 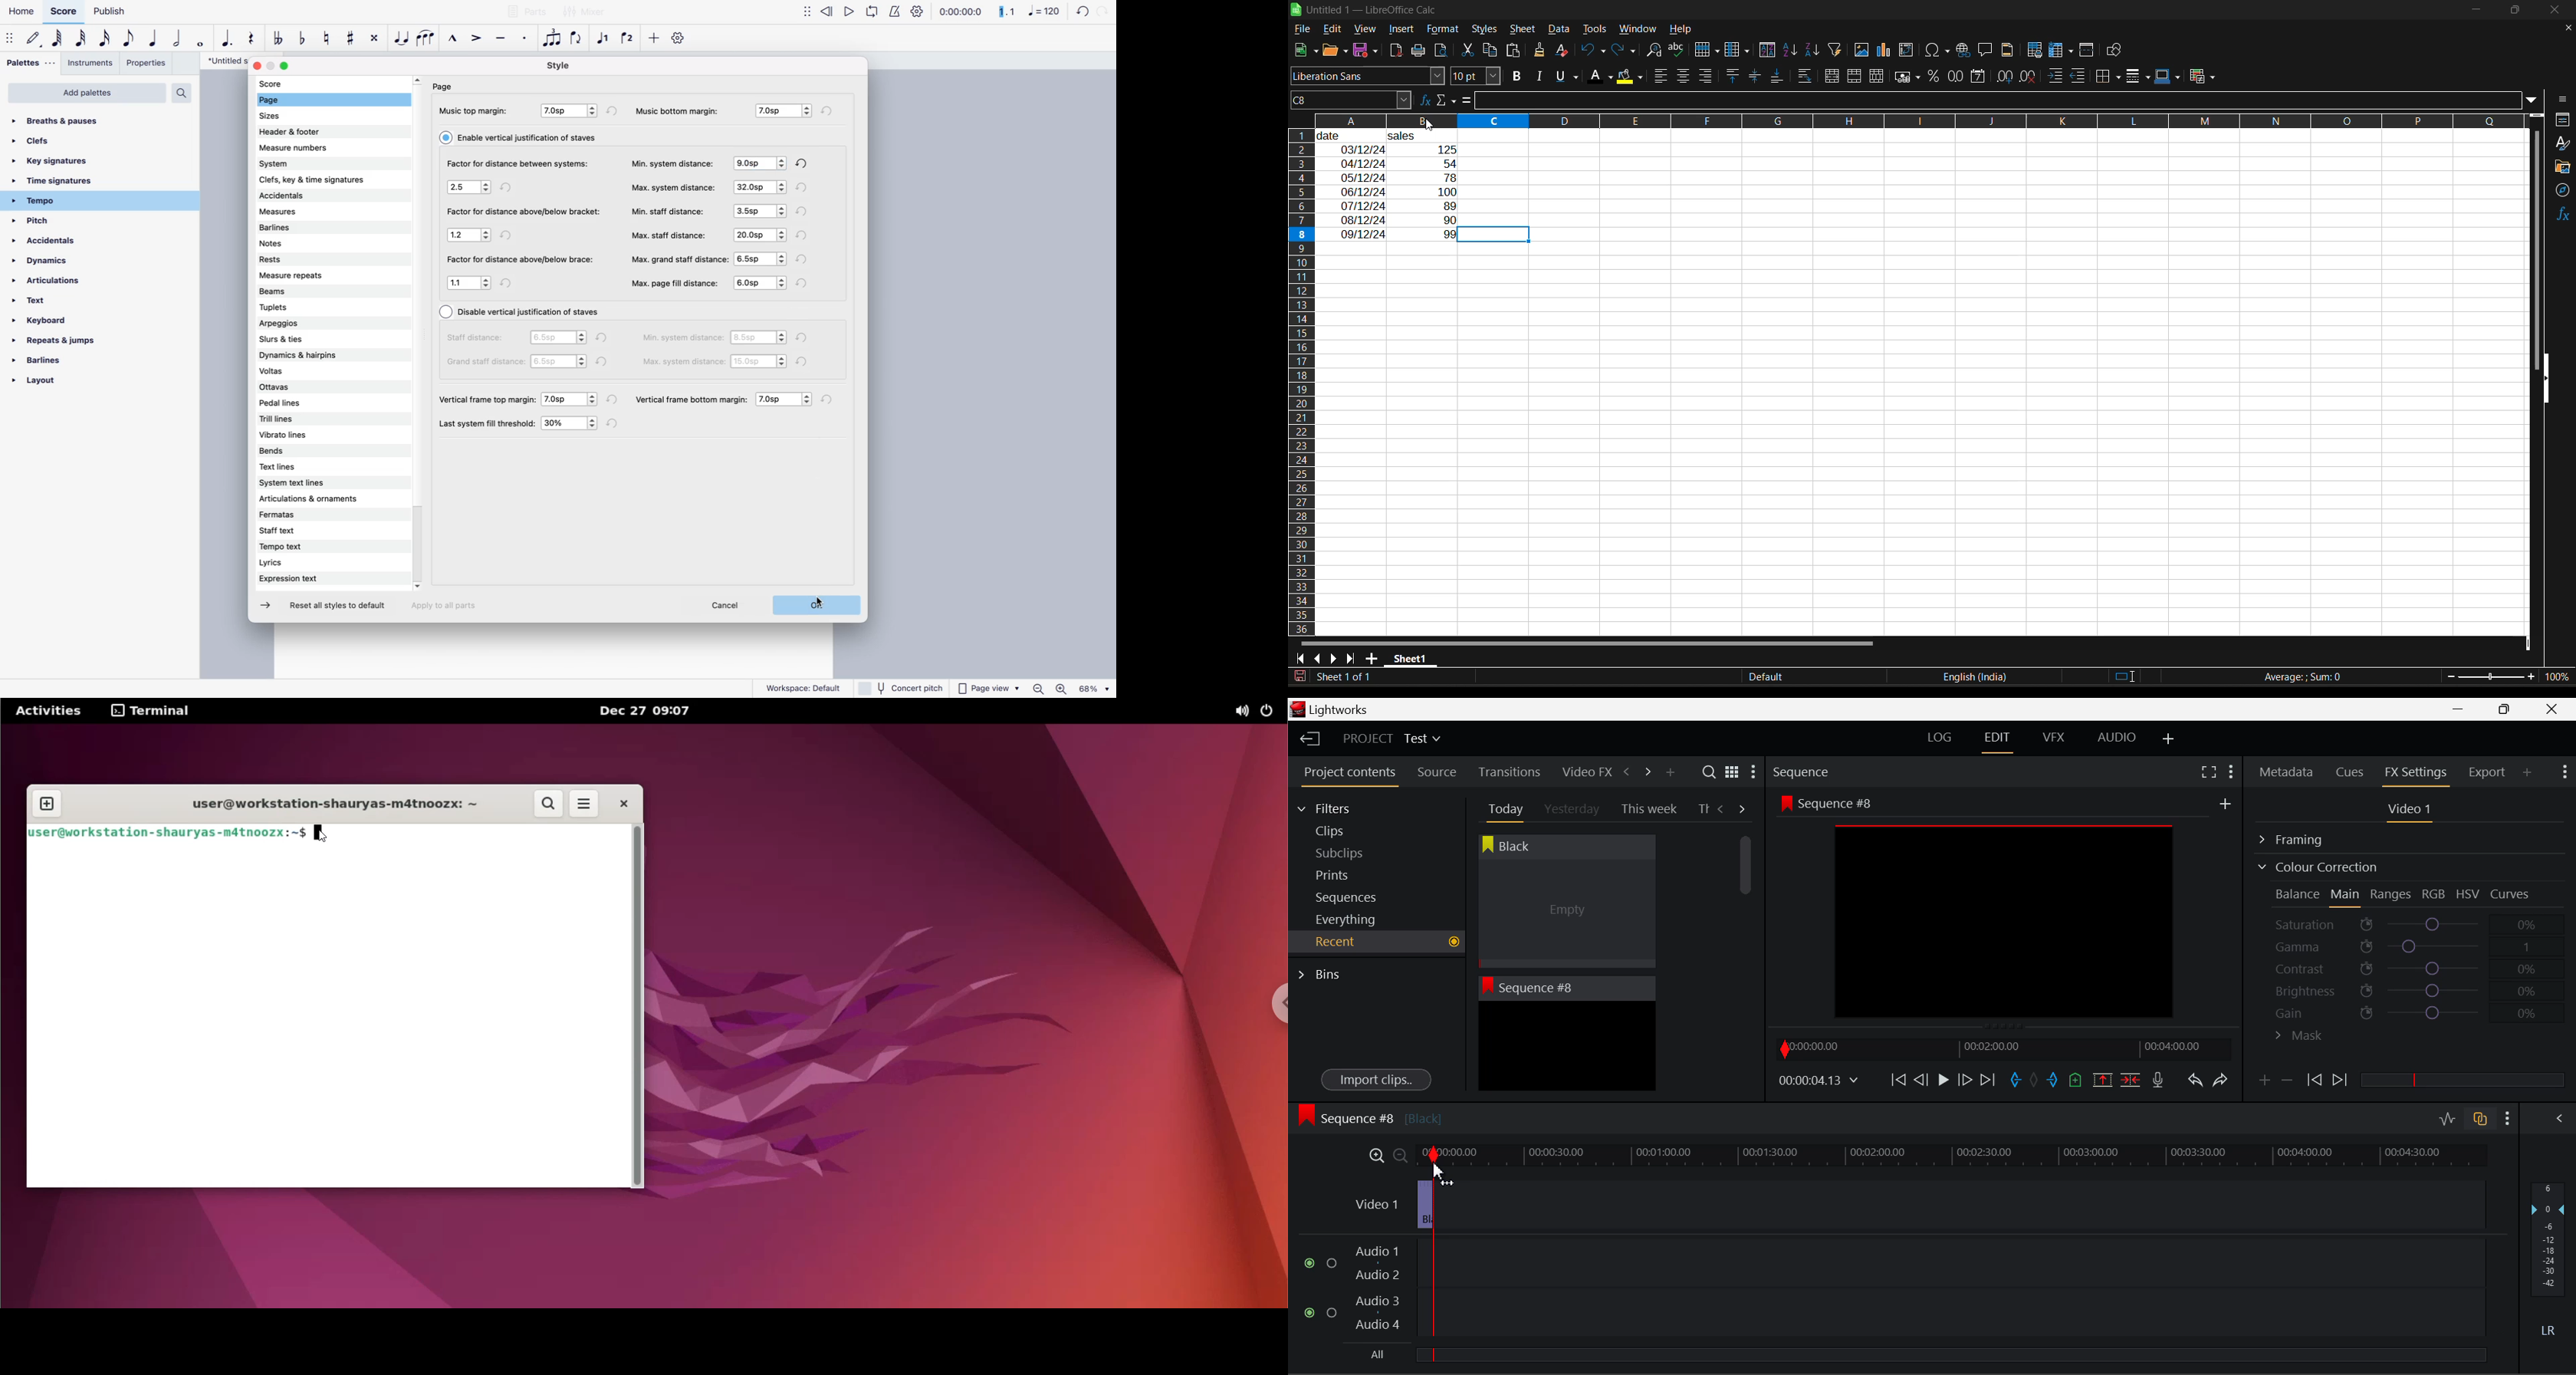 What do you see at coordinates (670, 235) in the screenshot?
I see `max staff distance` at bounding box center [670, 235].